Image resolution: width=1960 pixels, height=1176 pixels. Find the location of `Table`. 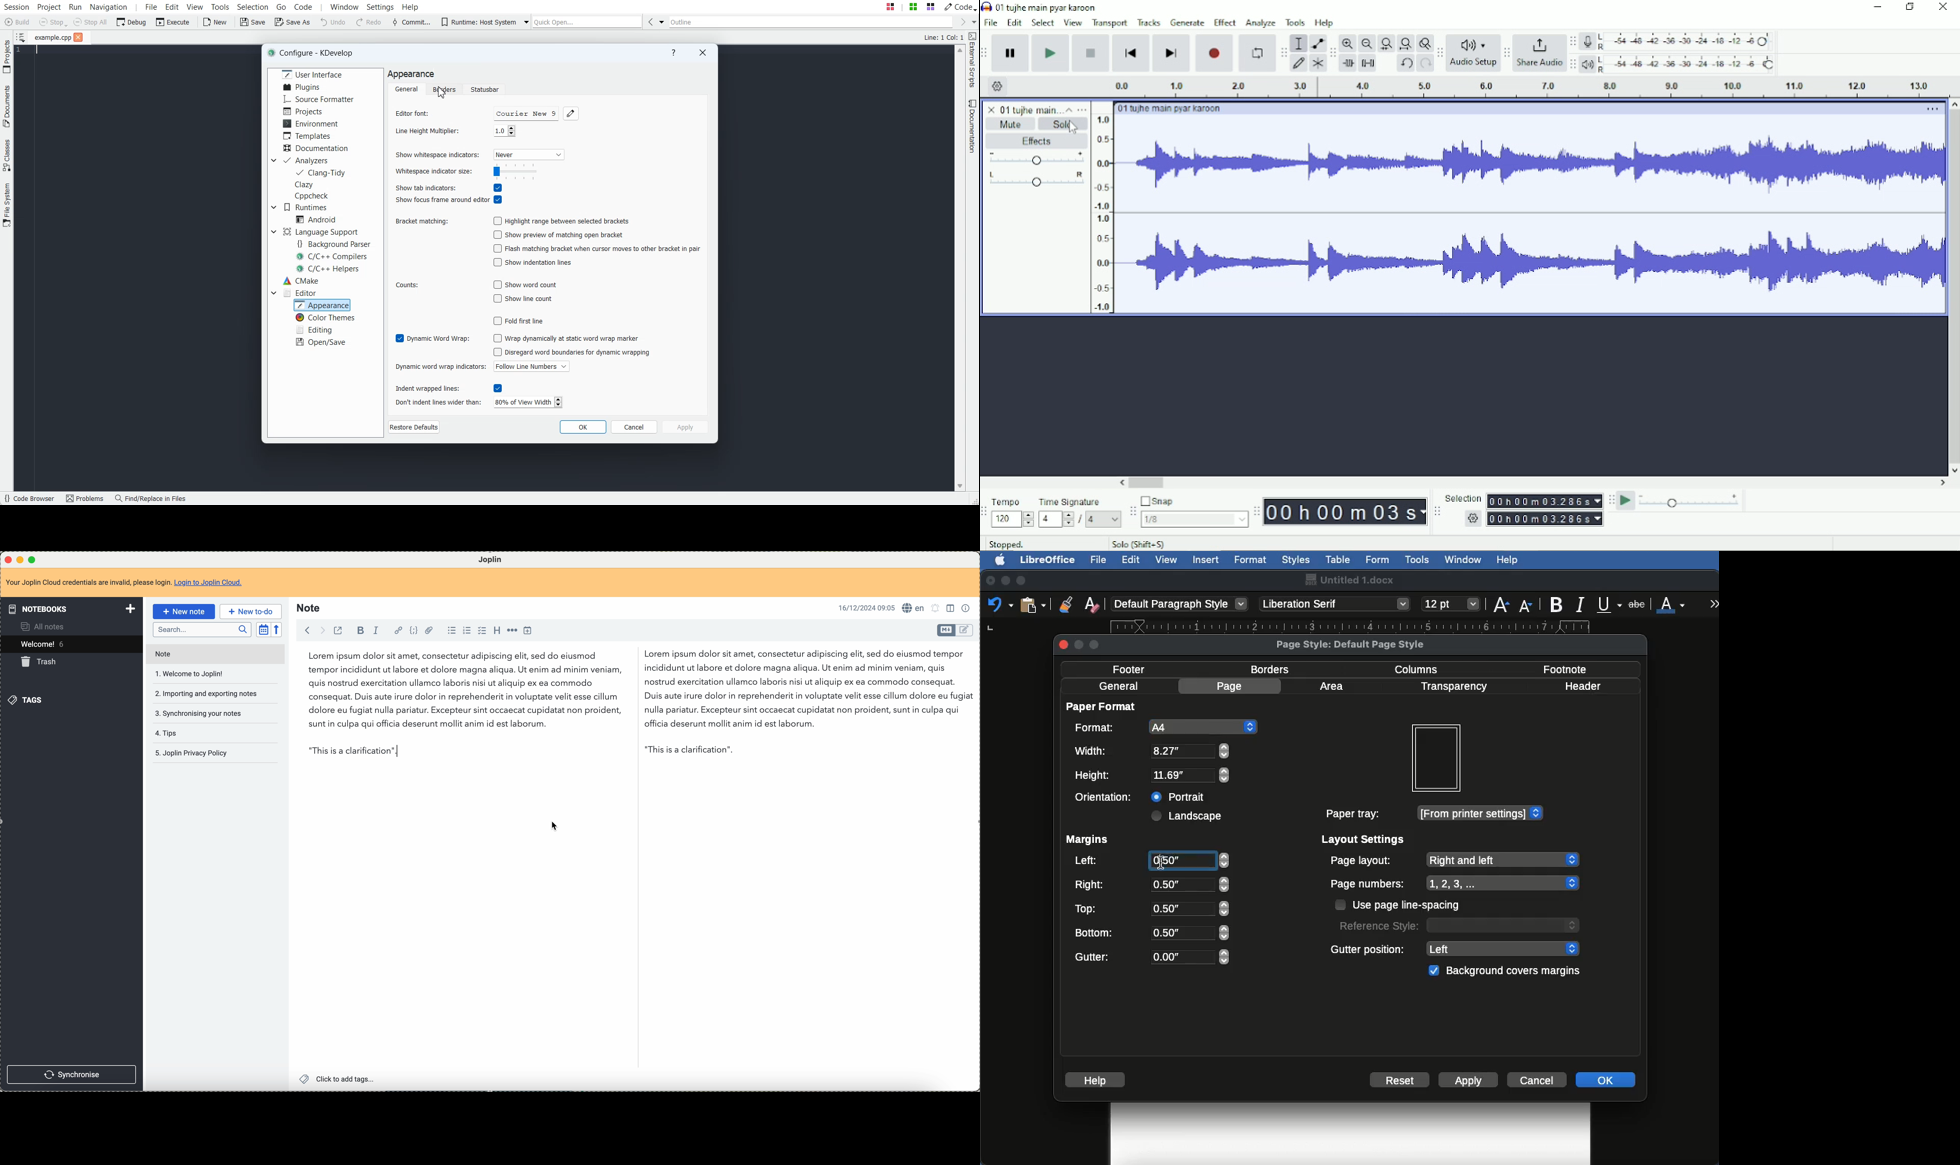

Table is located at coordinates (1338, 558).